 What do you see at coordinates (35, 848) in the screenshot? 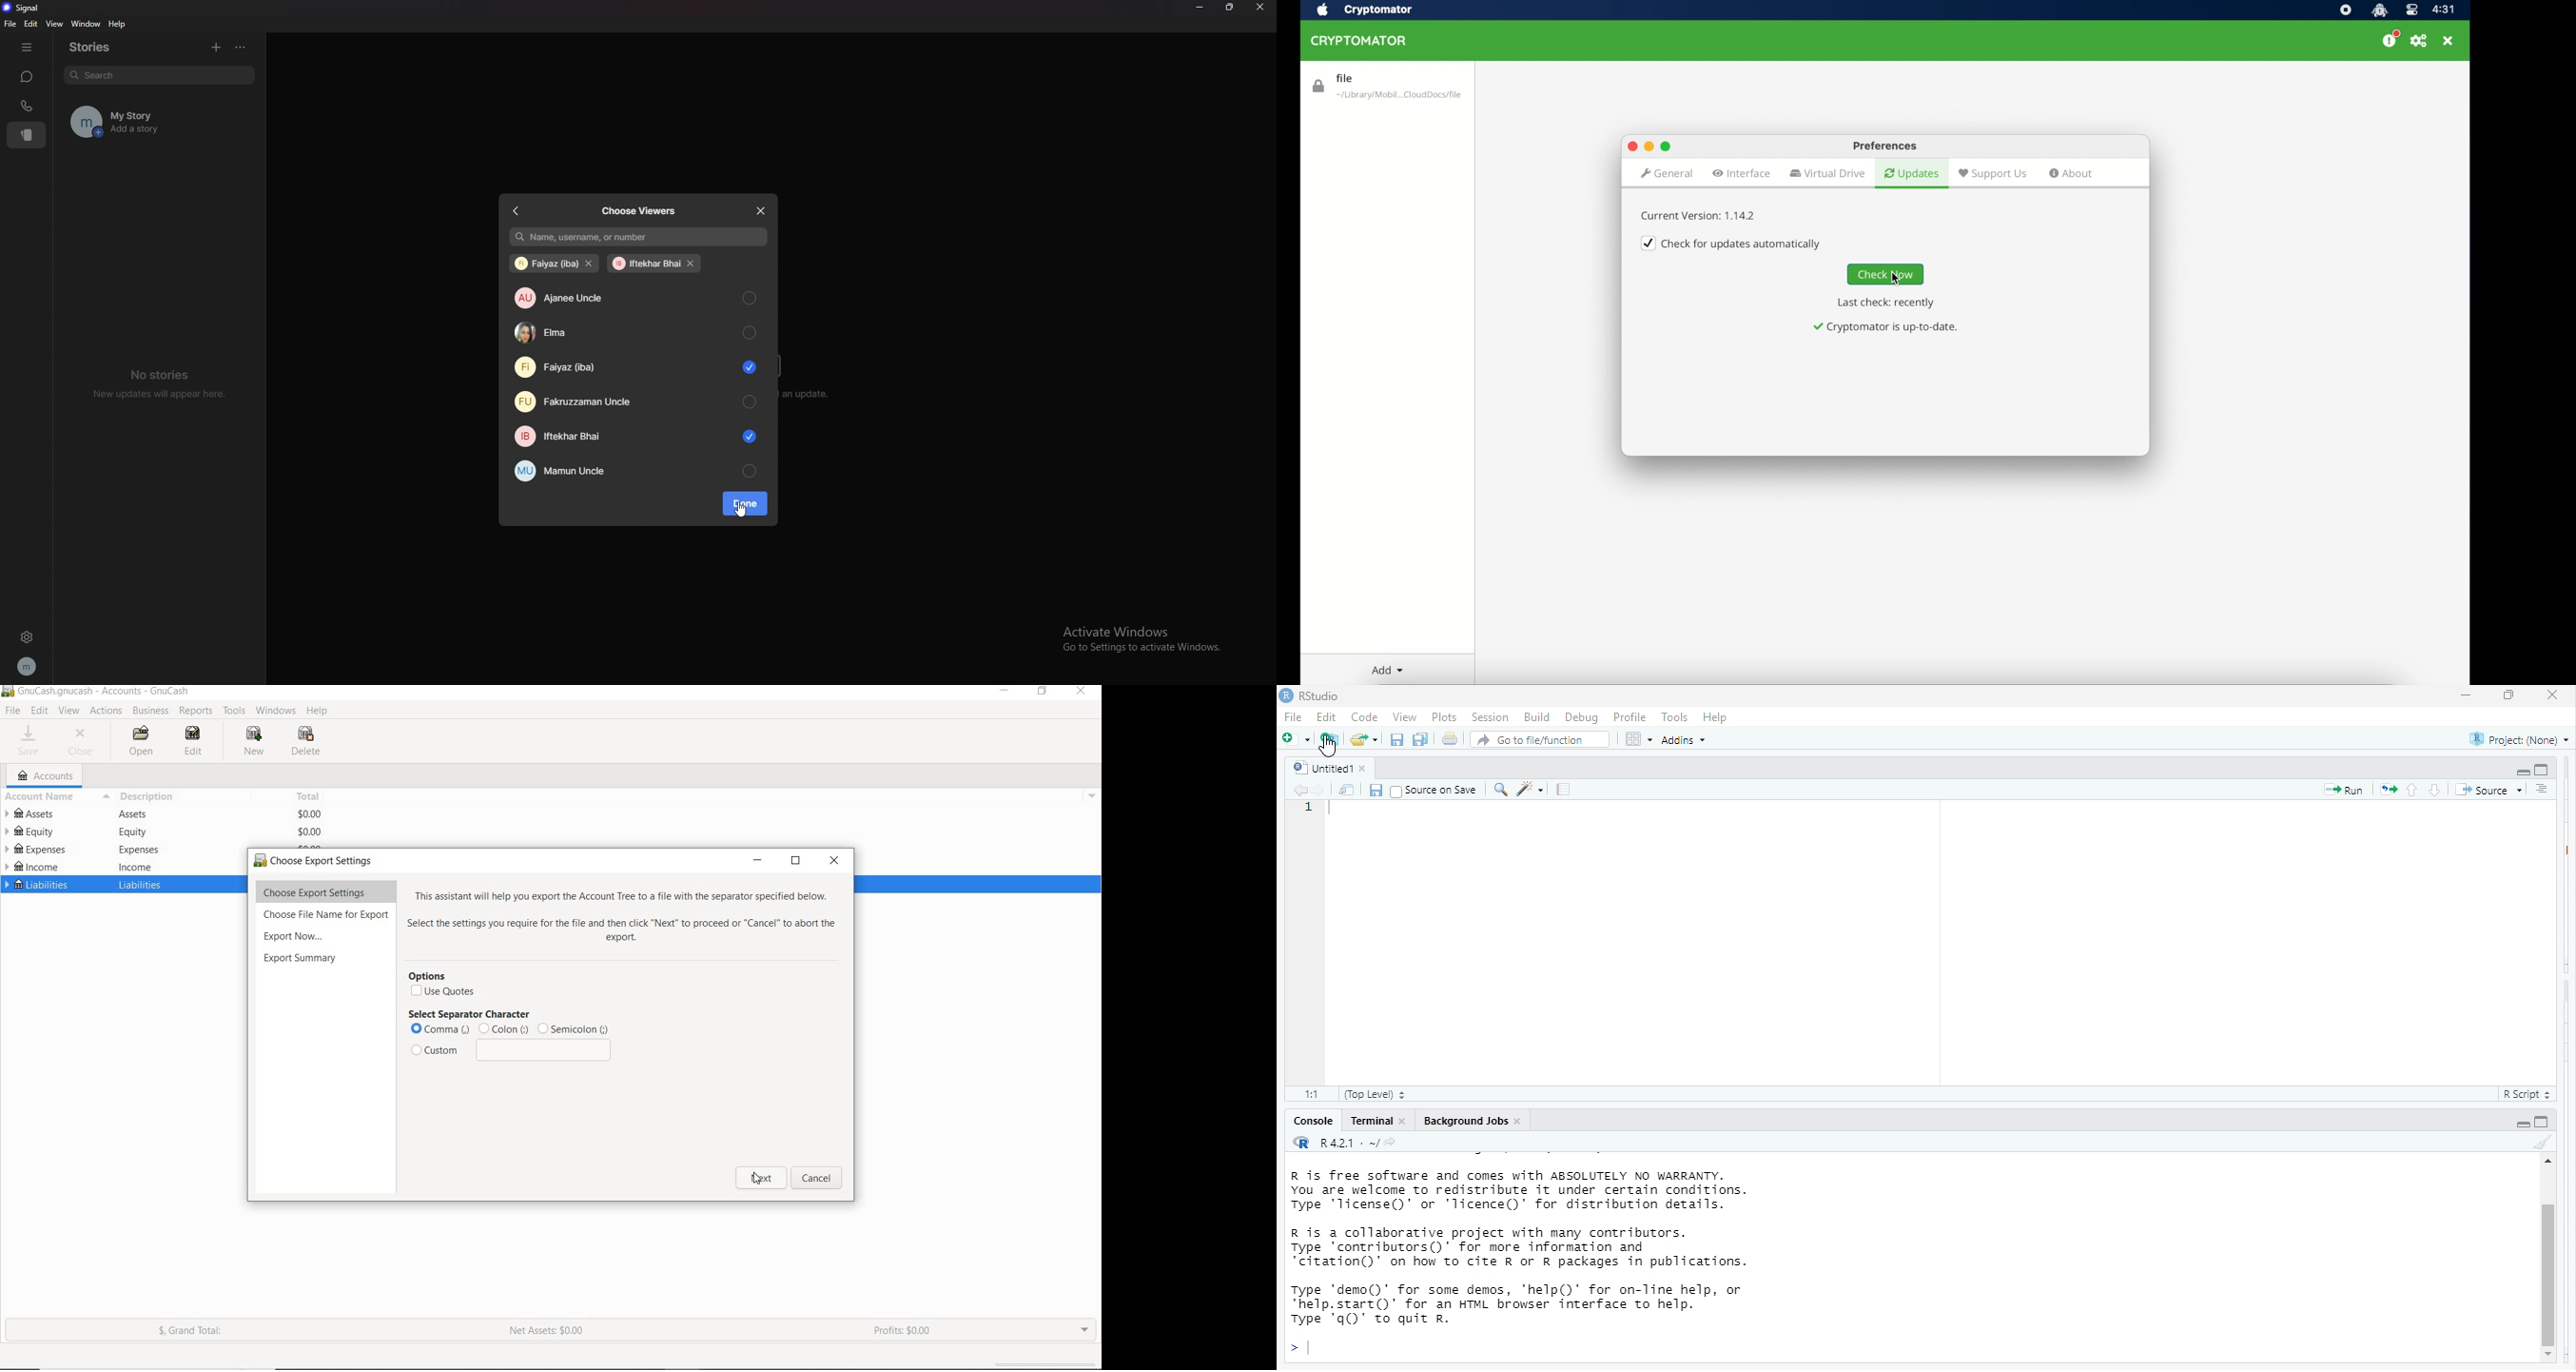
I see `EXPENSES` at bounding box center [35, 848].